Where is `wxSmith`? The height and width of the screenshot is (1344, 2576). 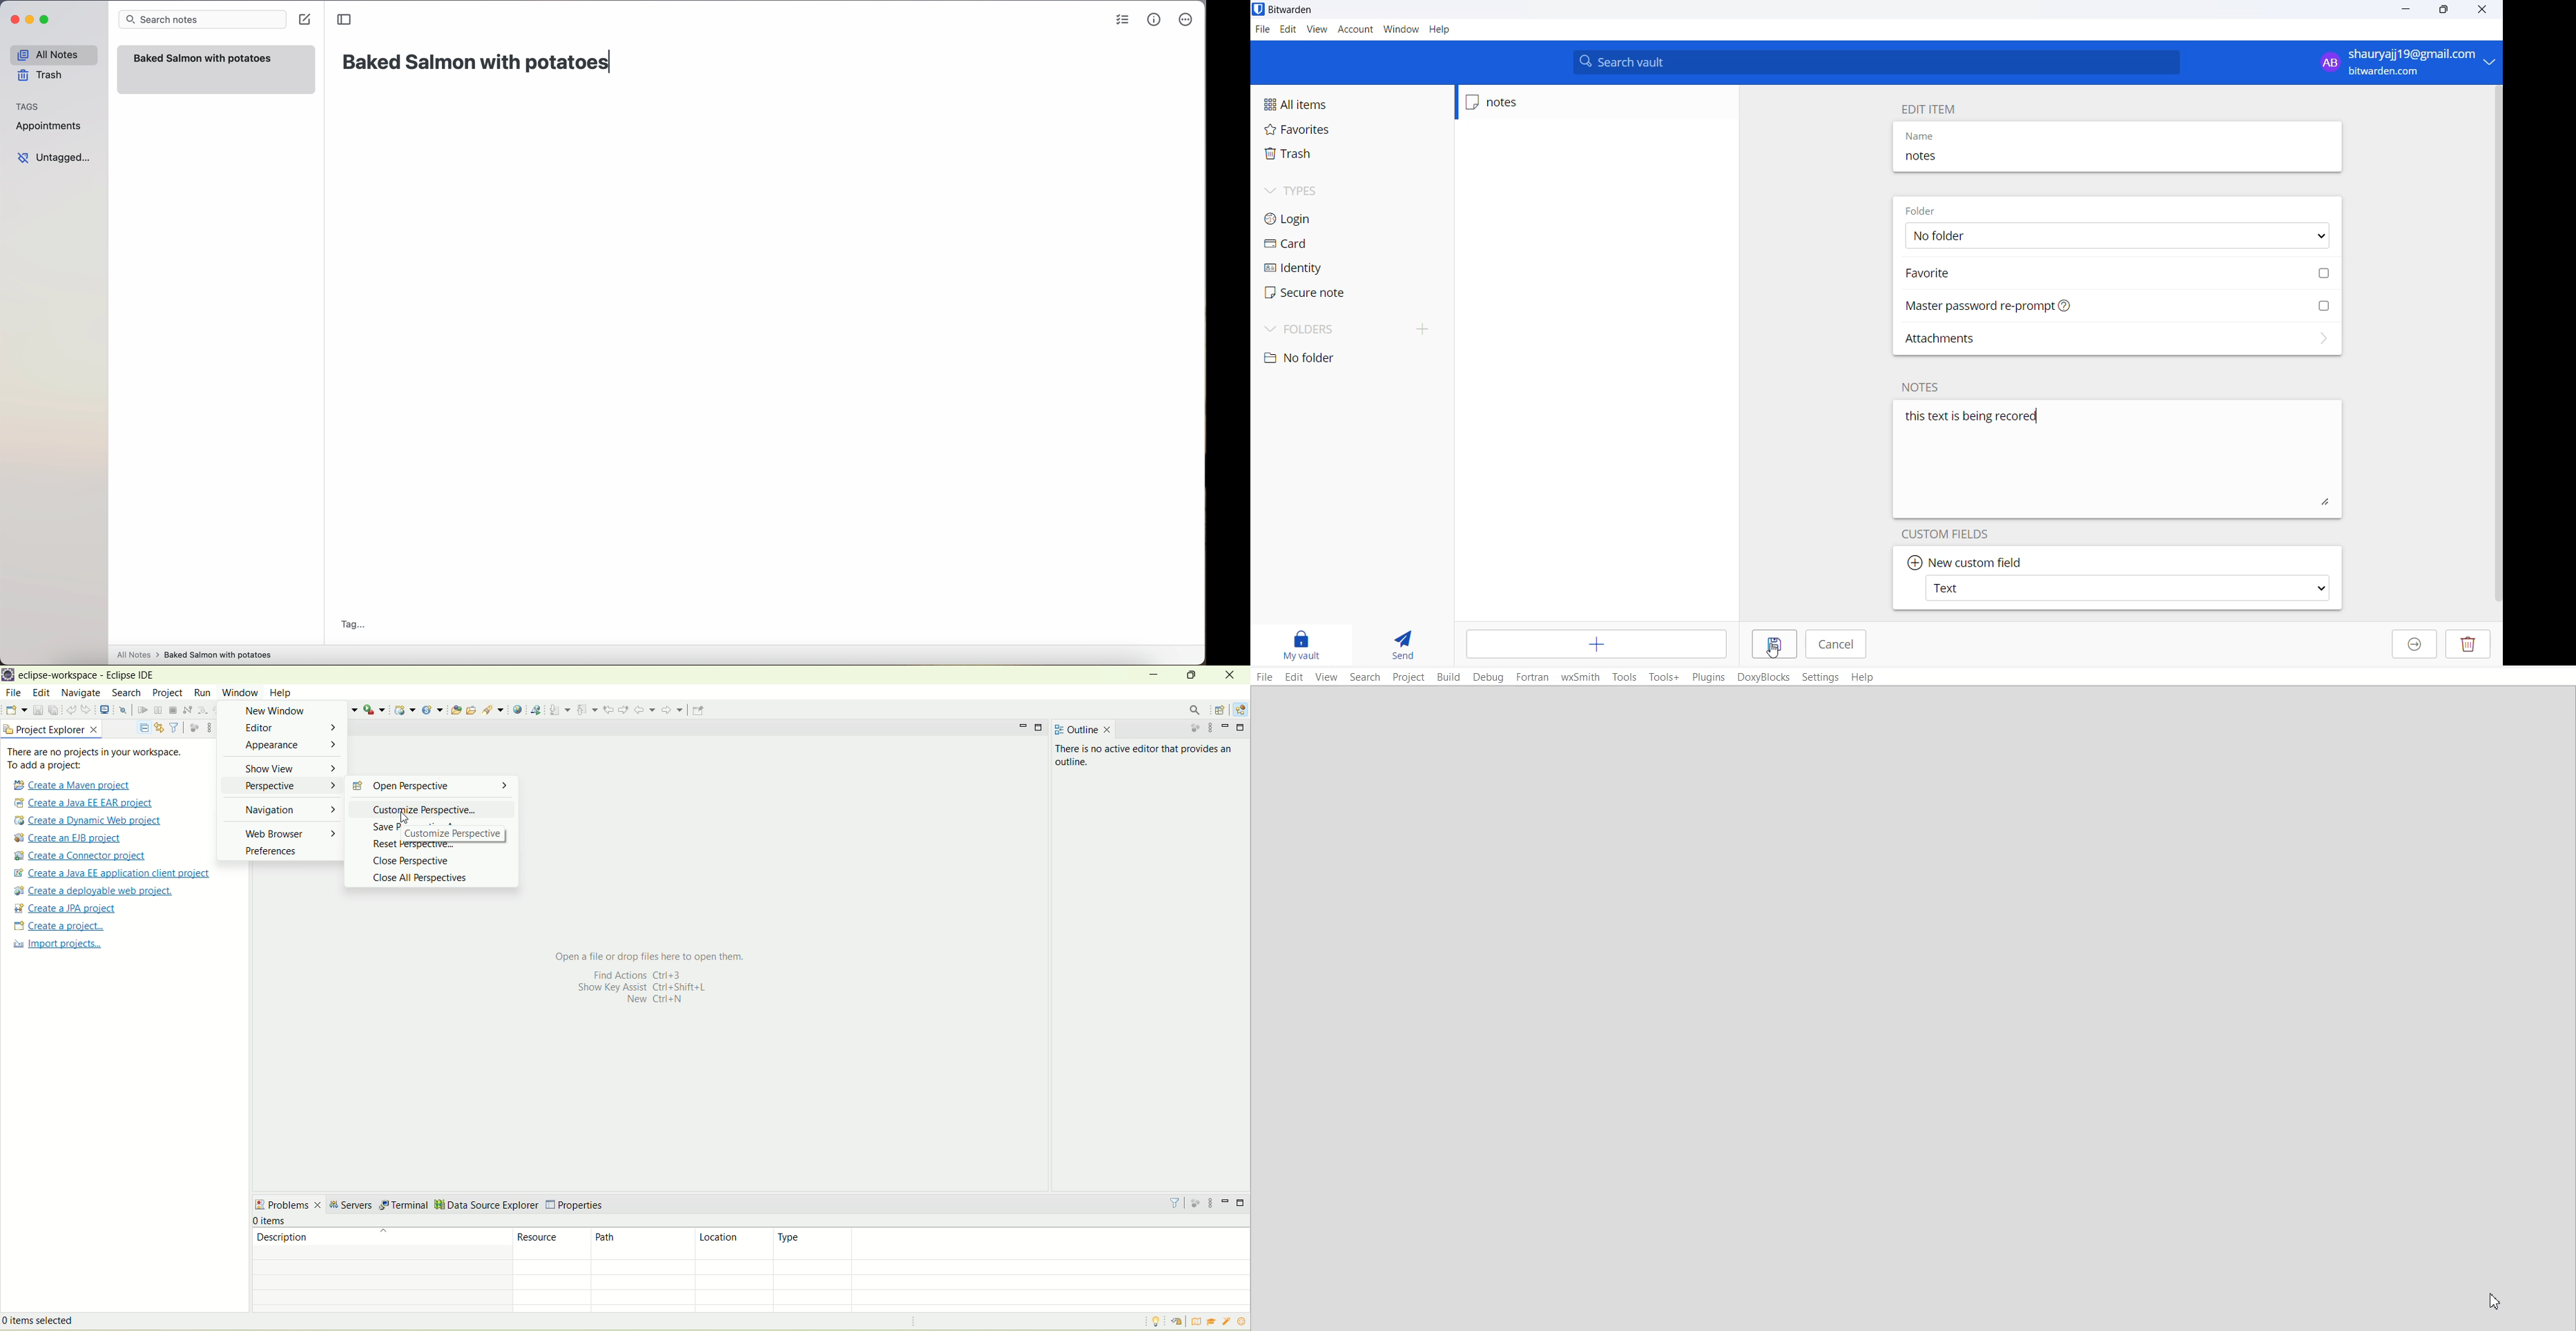 wxSmith is located at coordinates (1580, 677).